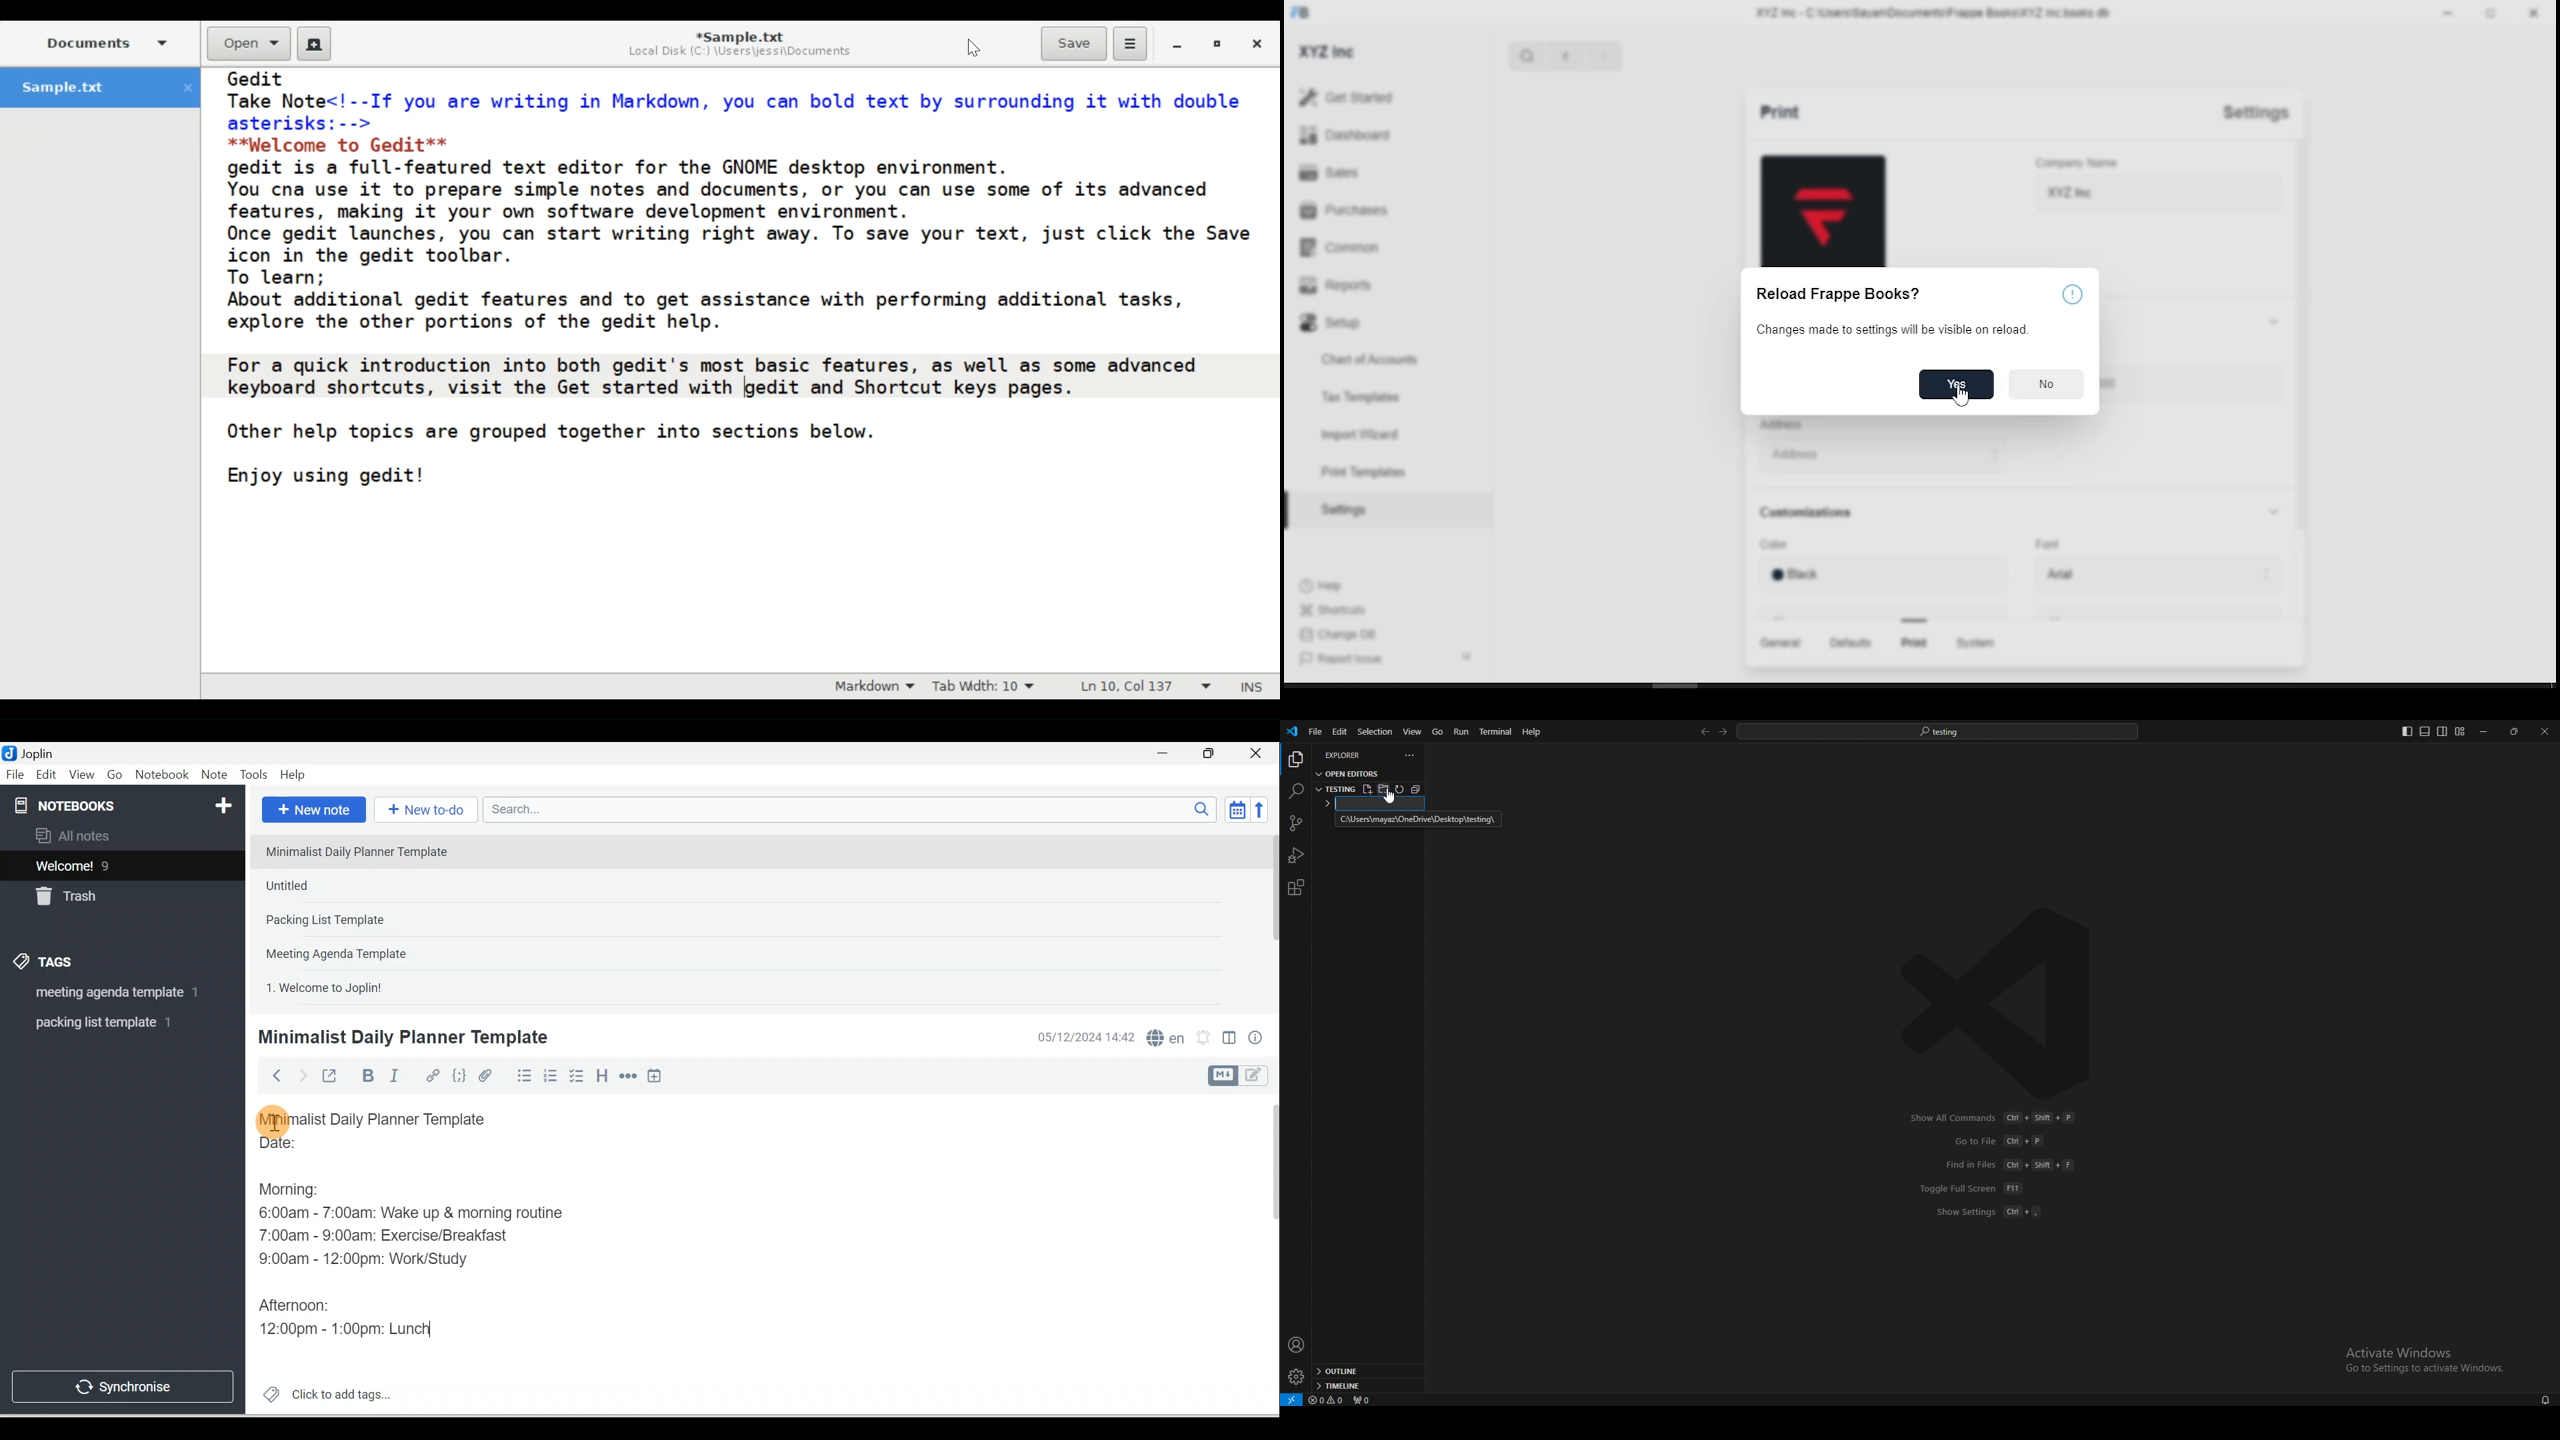  I want to click on New to-do, so click(423, 811).